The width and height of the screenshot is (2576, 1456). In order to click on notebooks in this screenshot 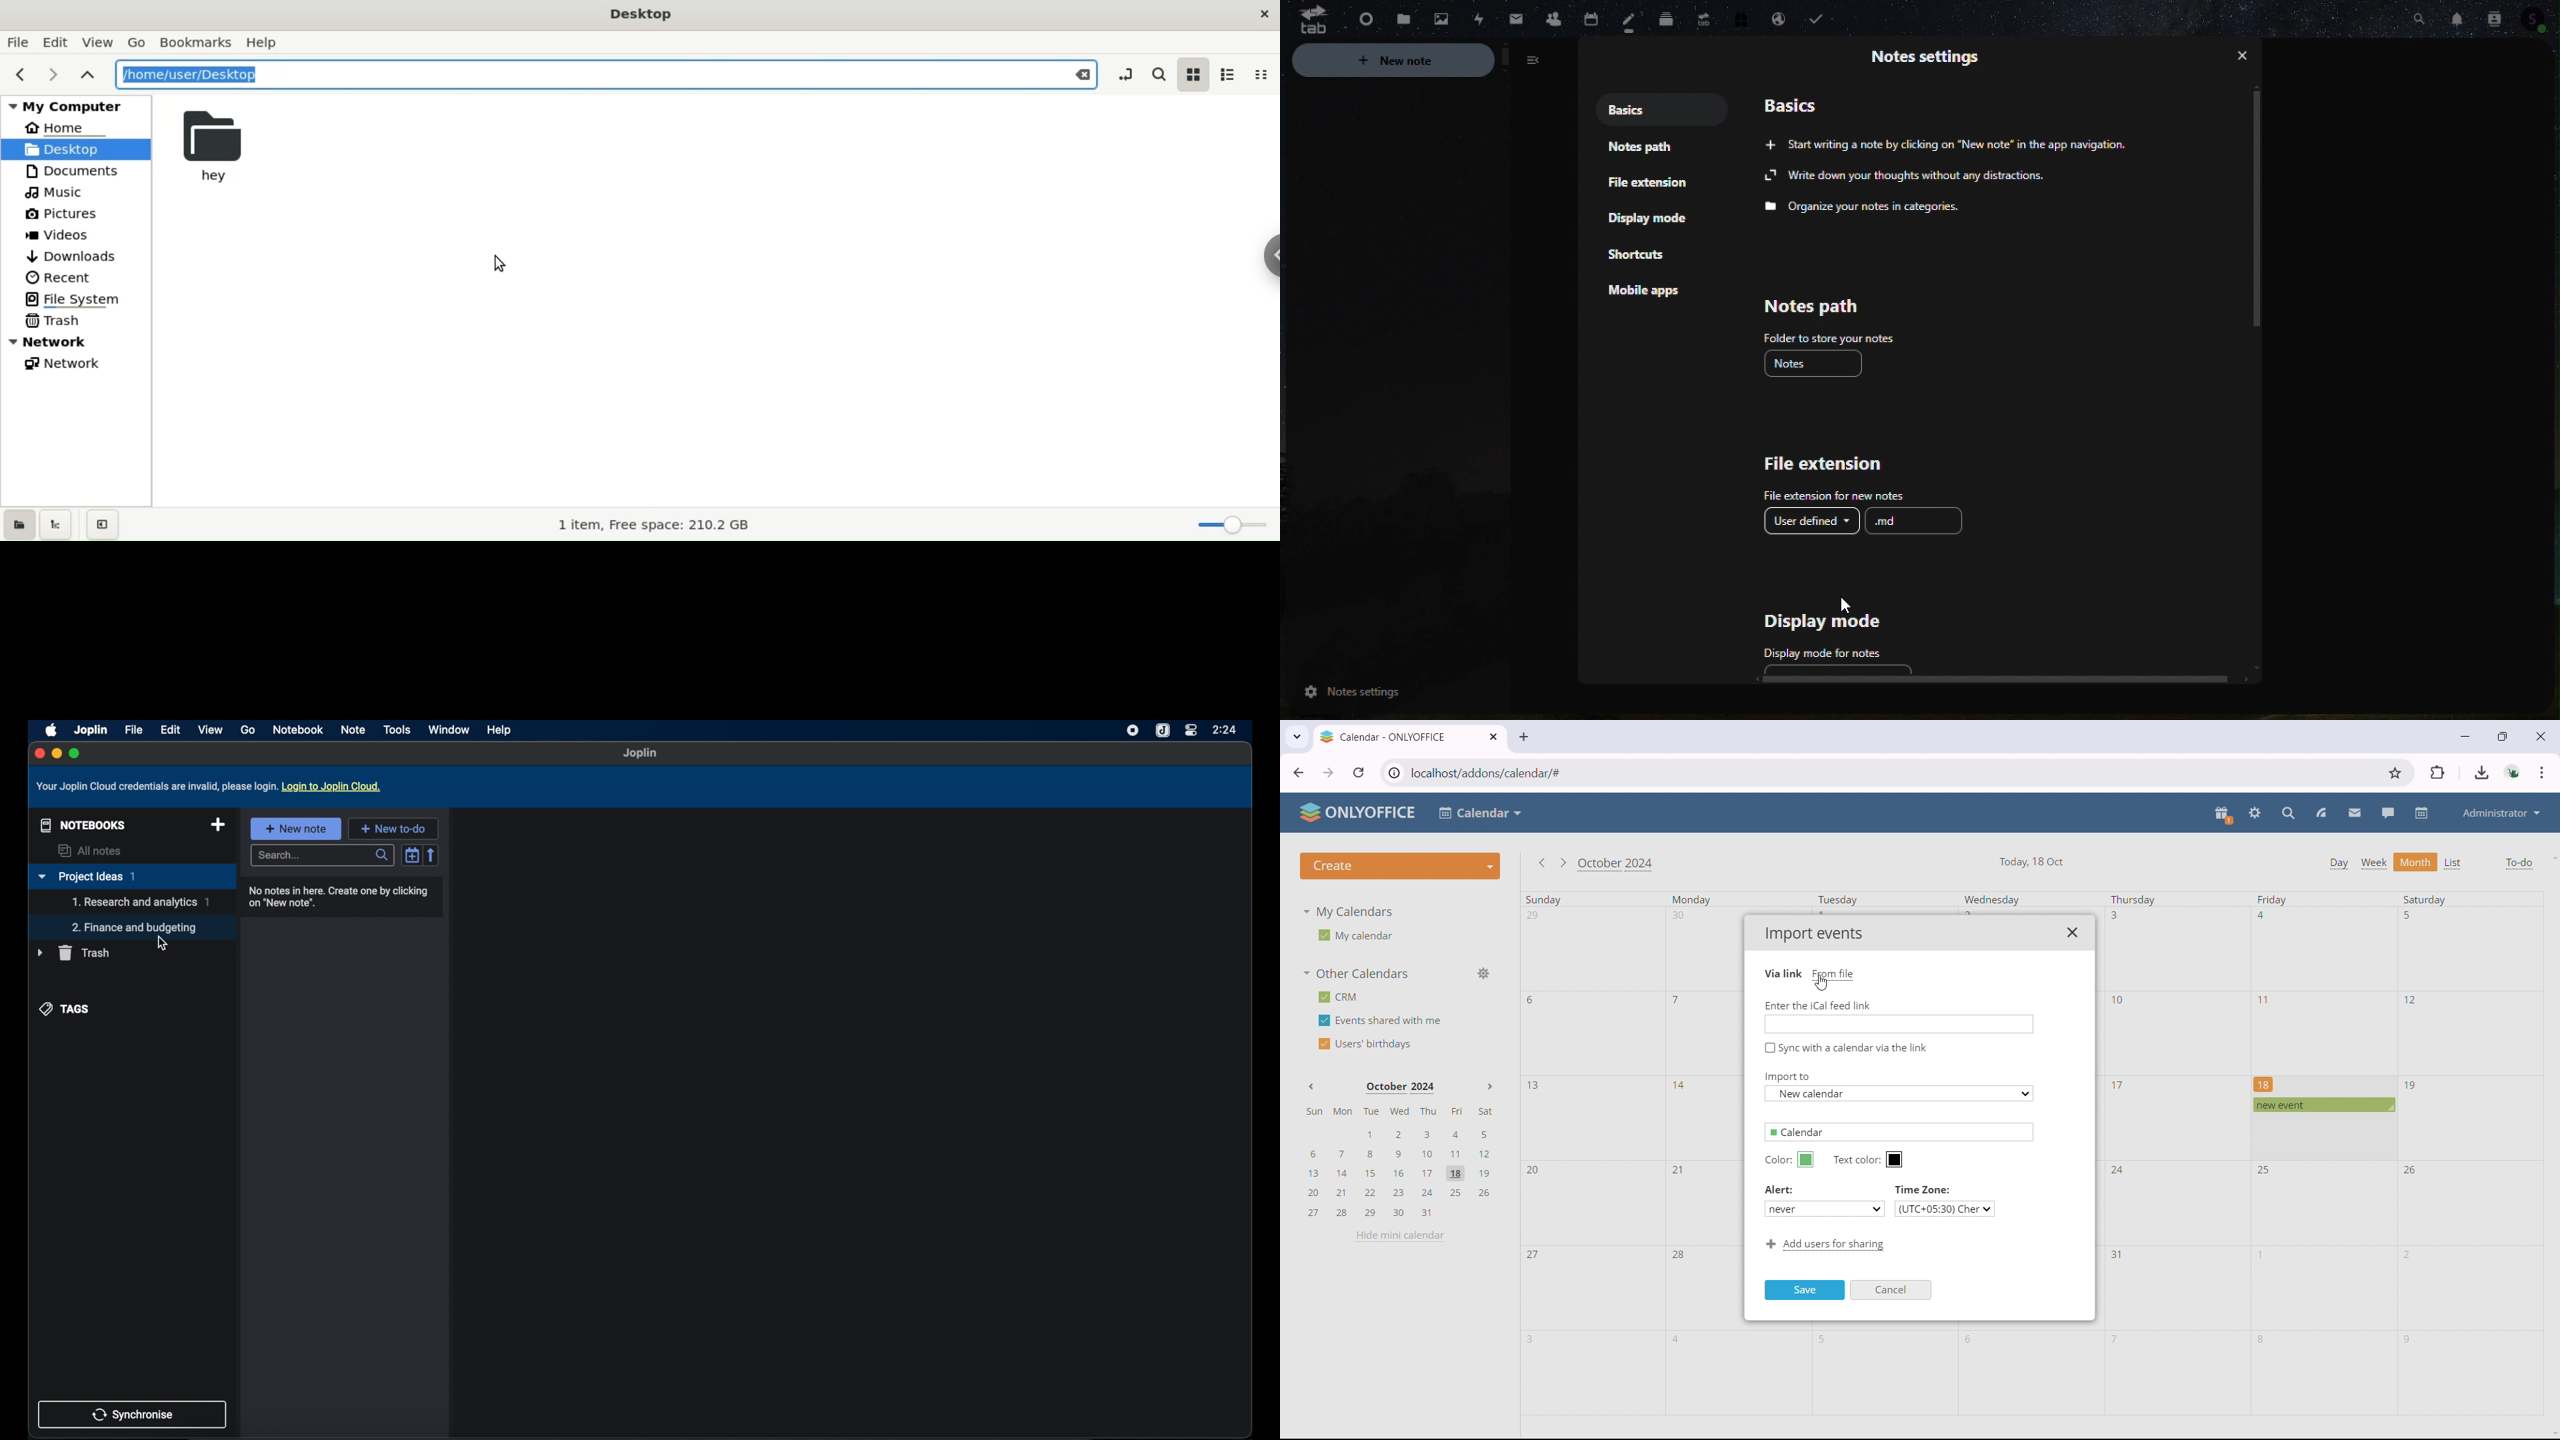, I will do `click(80, 824)`.